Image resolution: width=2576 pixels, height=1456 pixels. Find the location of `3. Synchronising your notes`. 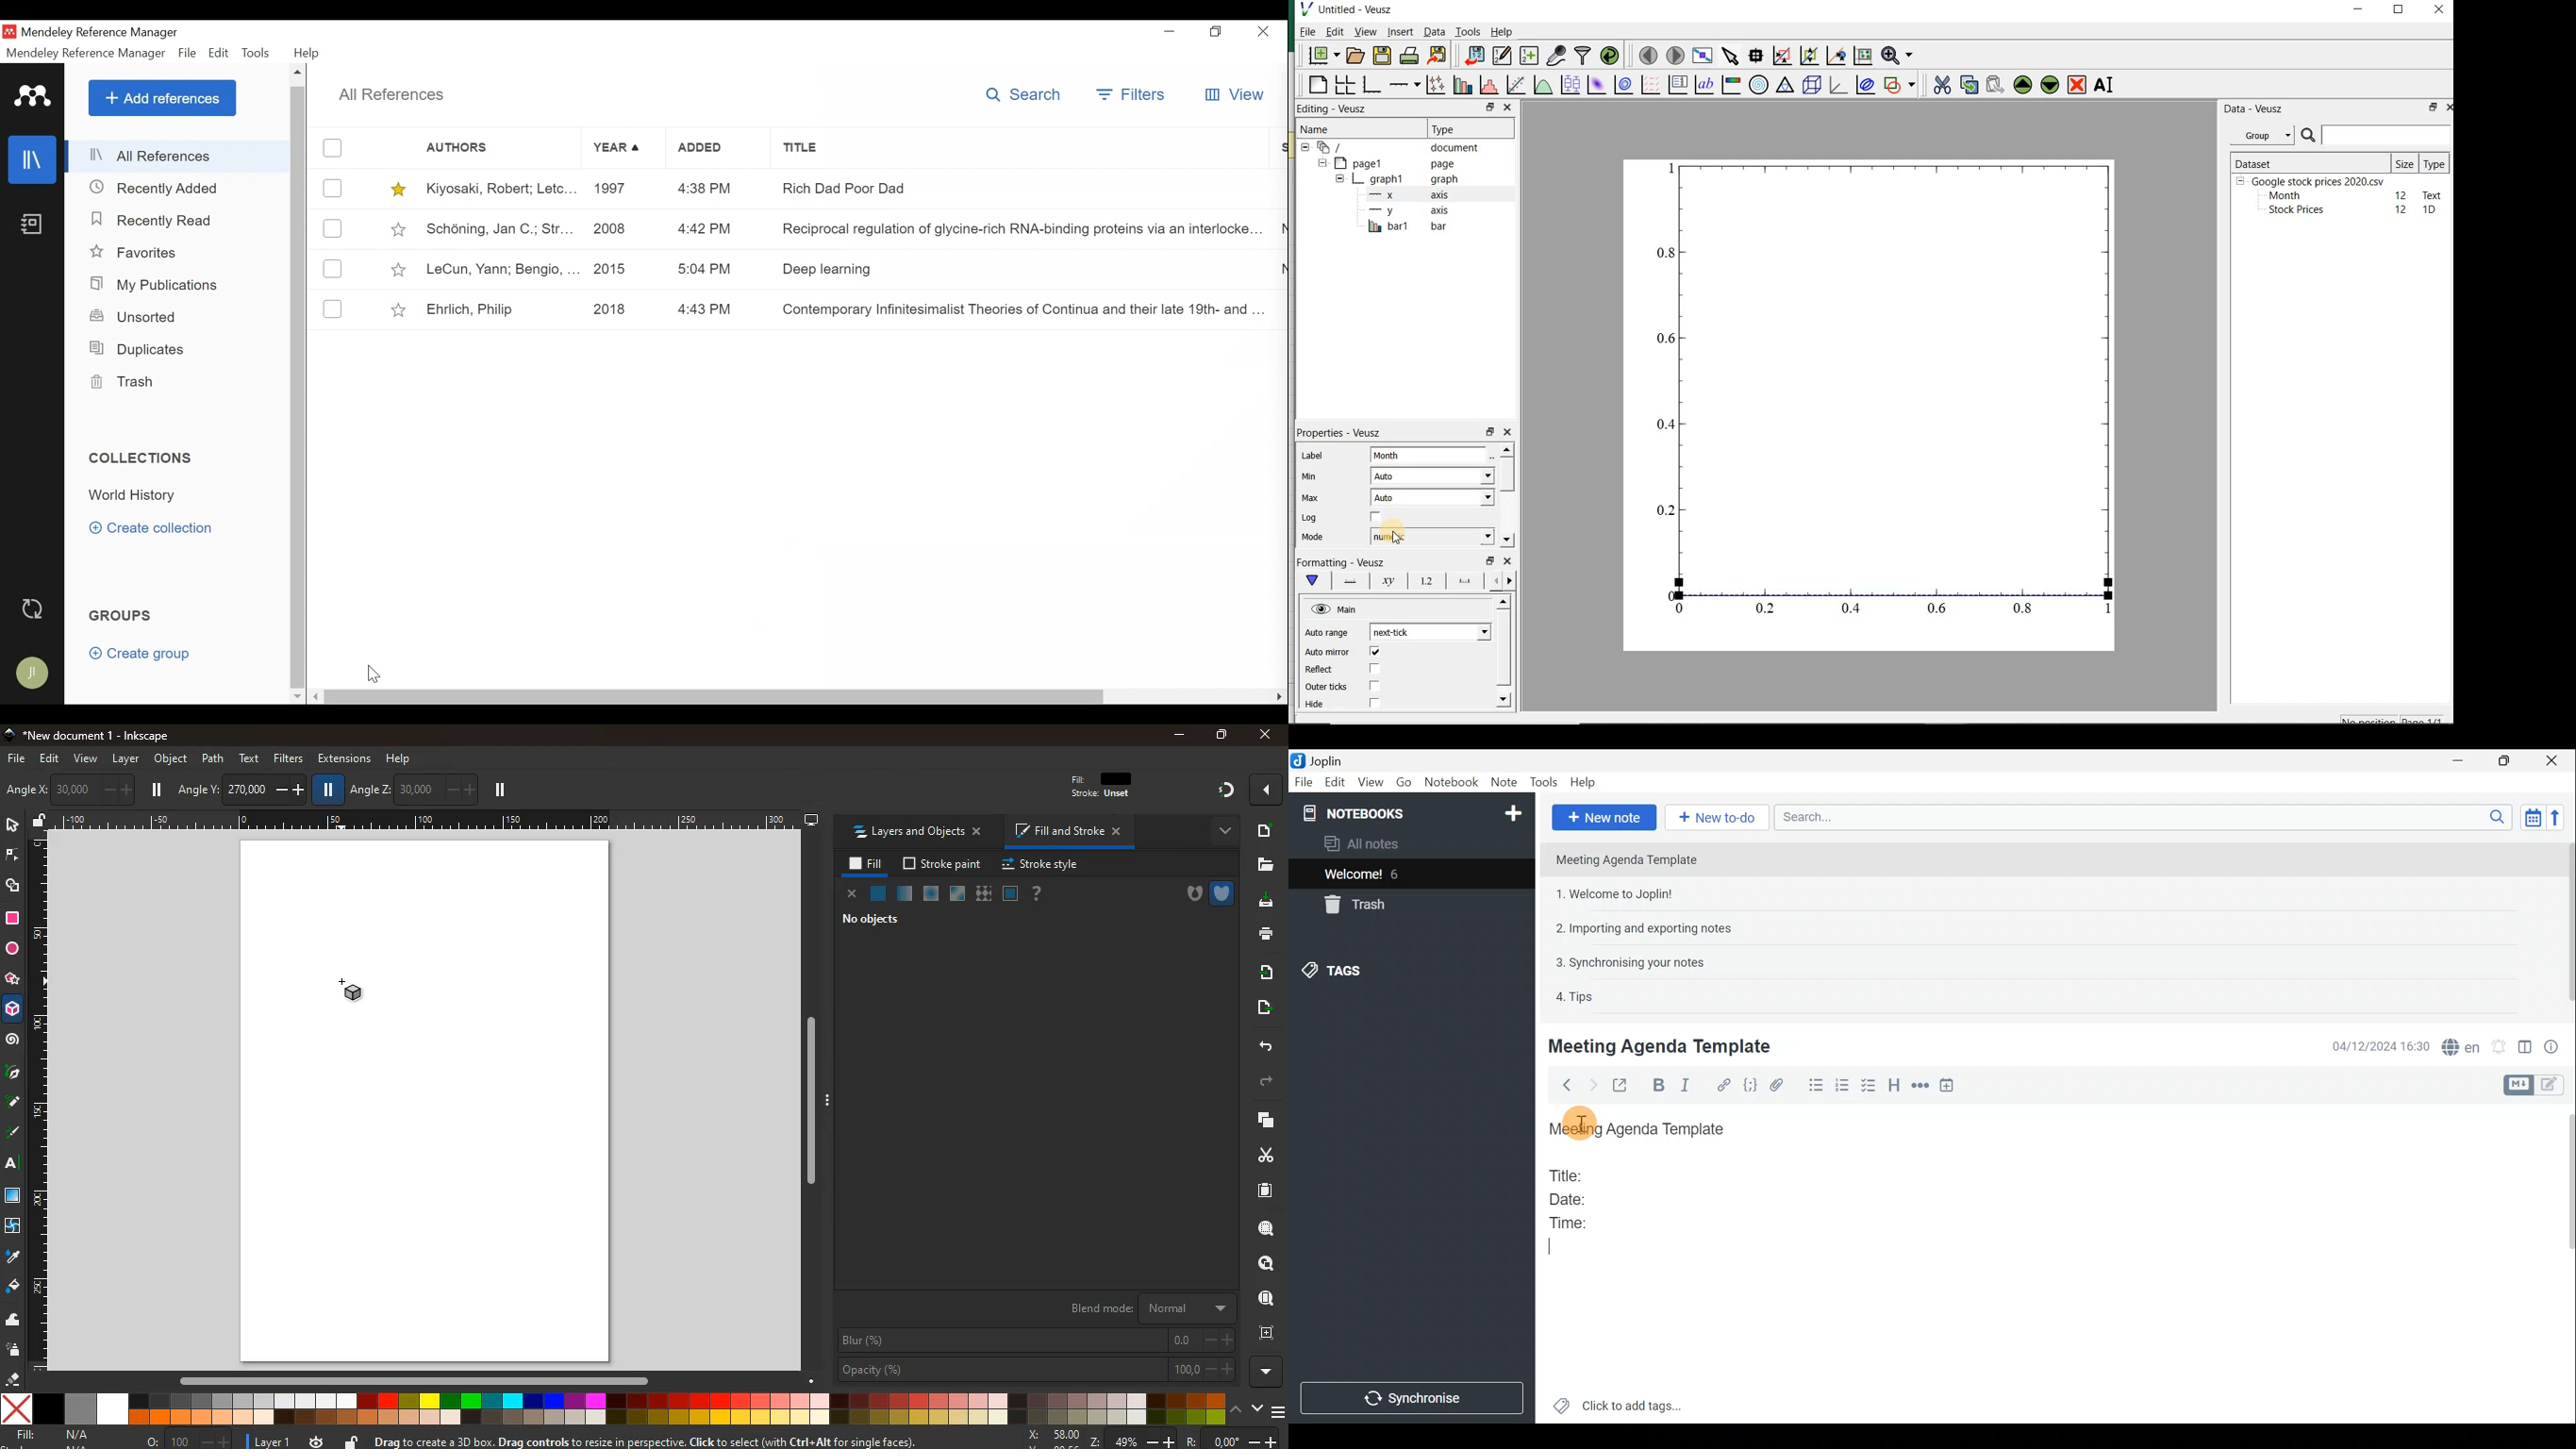

3. Synchronising your notes is located at coordinates (1630, 962).